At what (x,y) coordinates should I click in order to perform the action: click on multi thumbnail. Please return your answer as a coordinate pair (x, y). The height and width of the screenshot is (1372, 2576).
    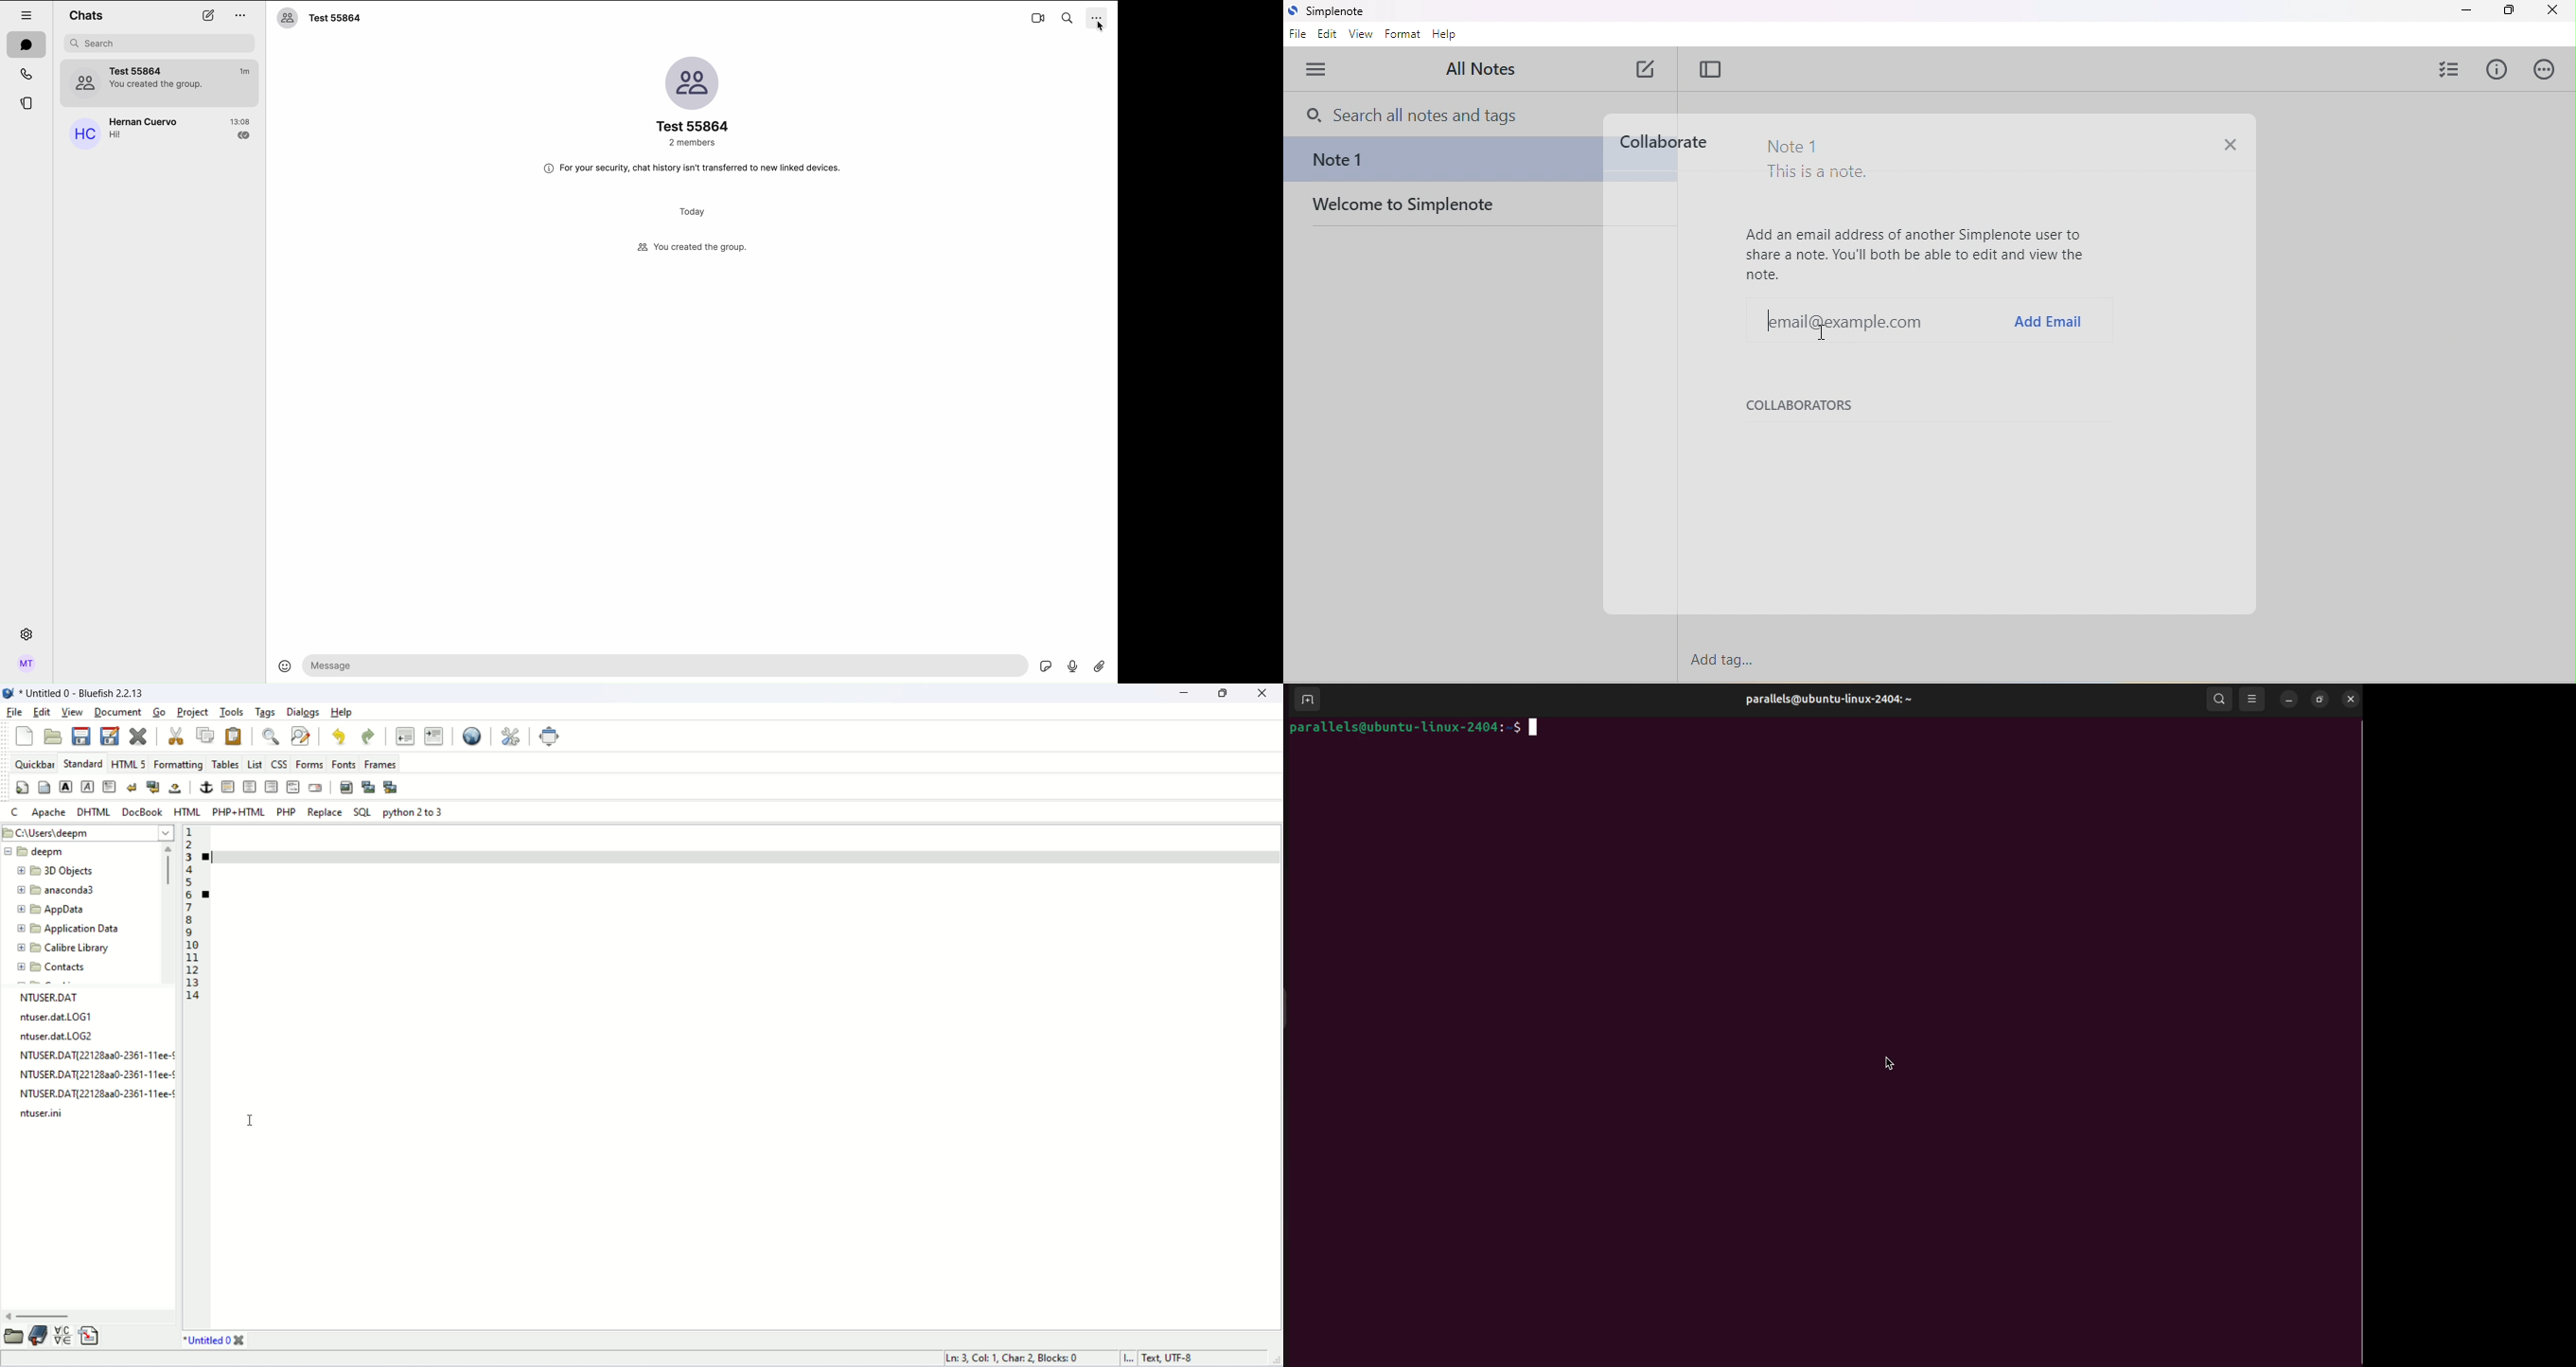
    Looking at the image, I should click on (390, 786).